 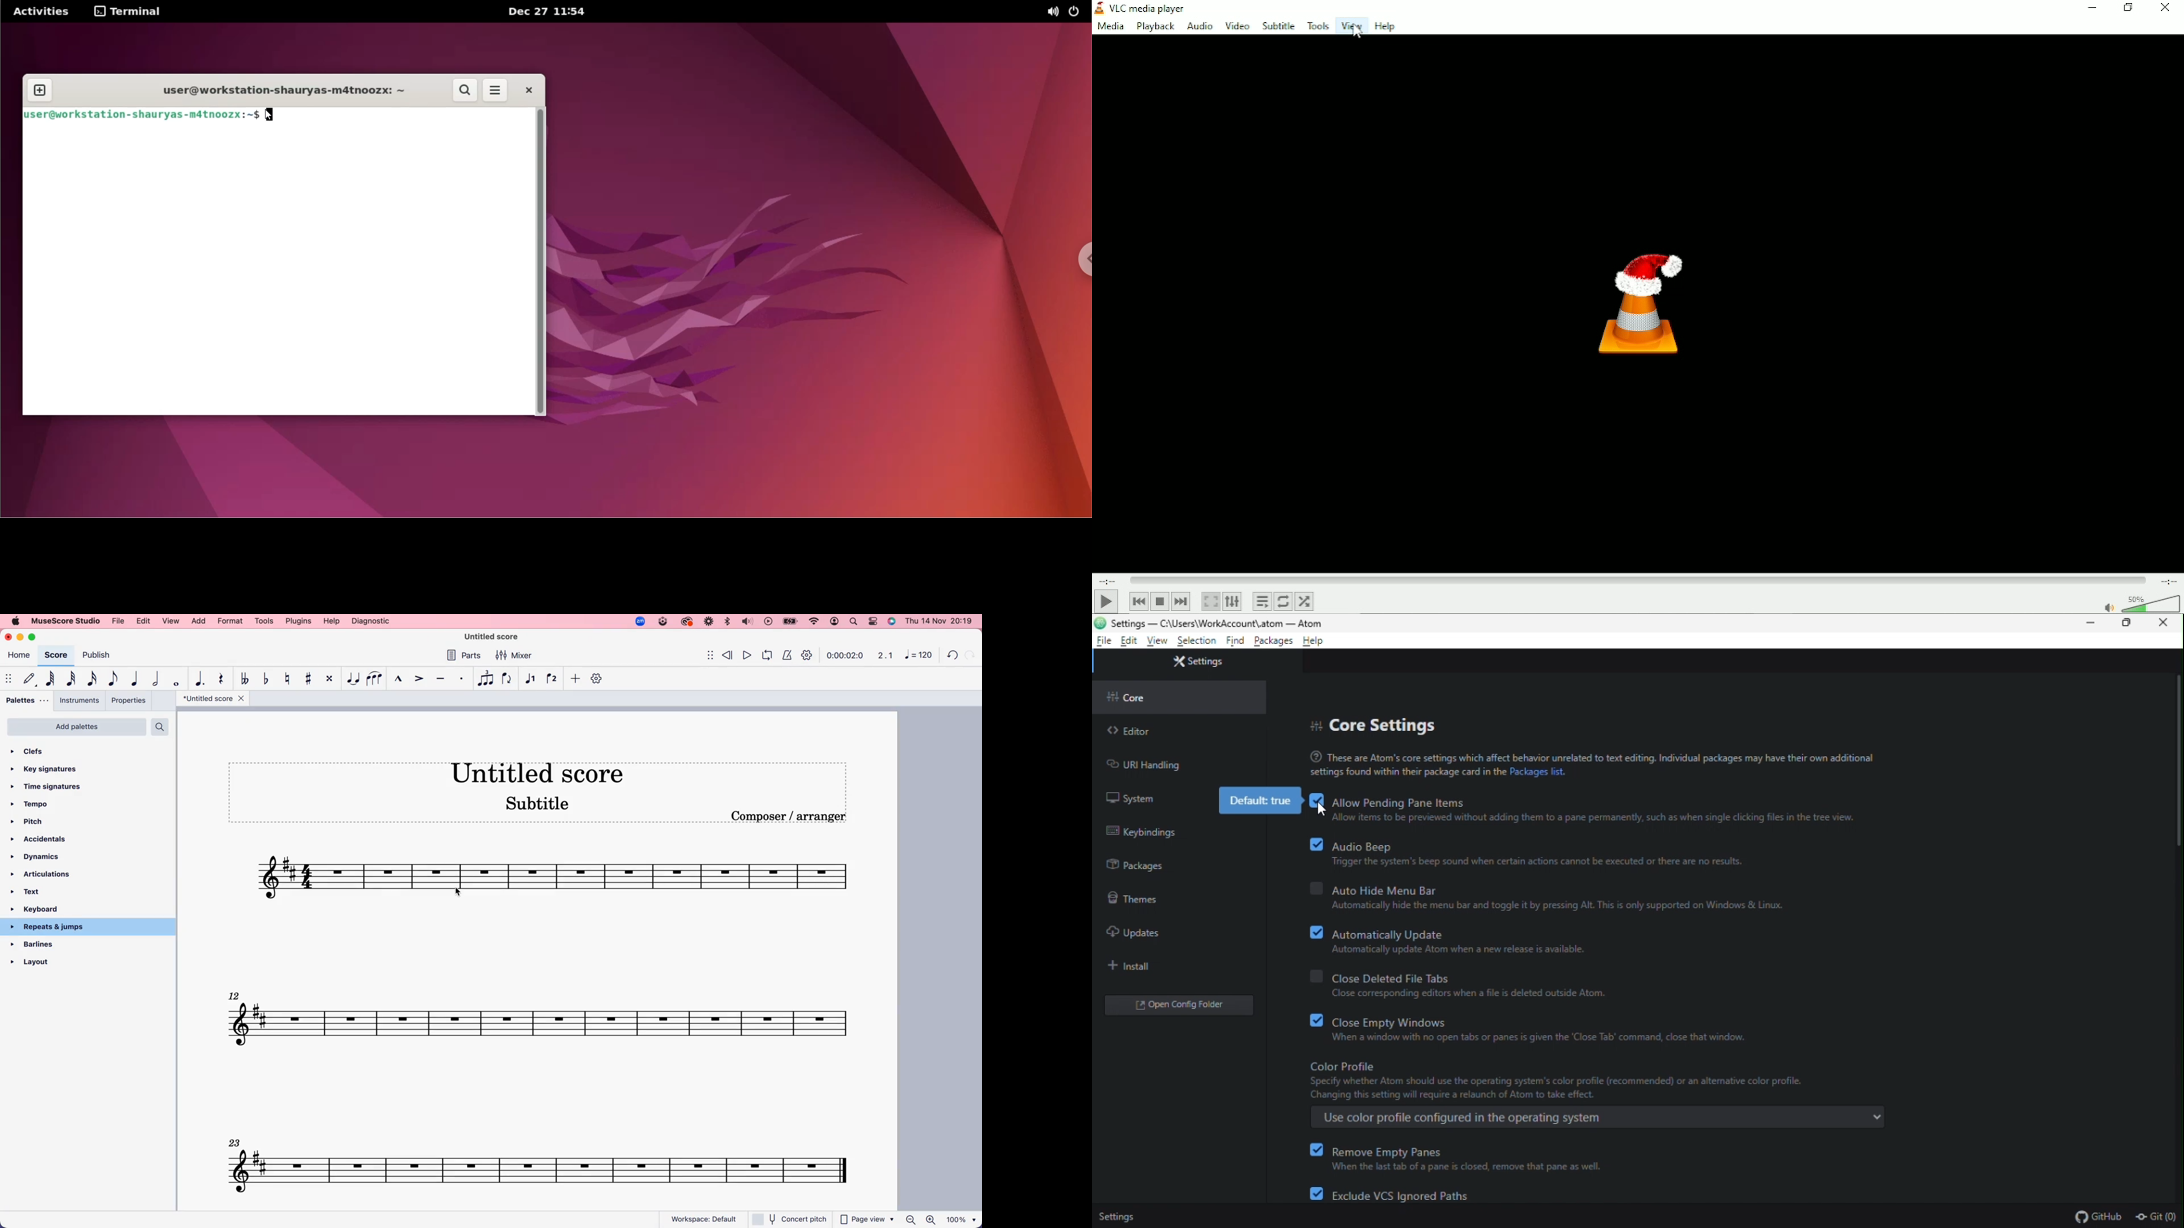 I want to click on Minimize, so click(x=2091, y=8).